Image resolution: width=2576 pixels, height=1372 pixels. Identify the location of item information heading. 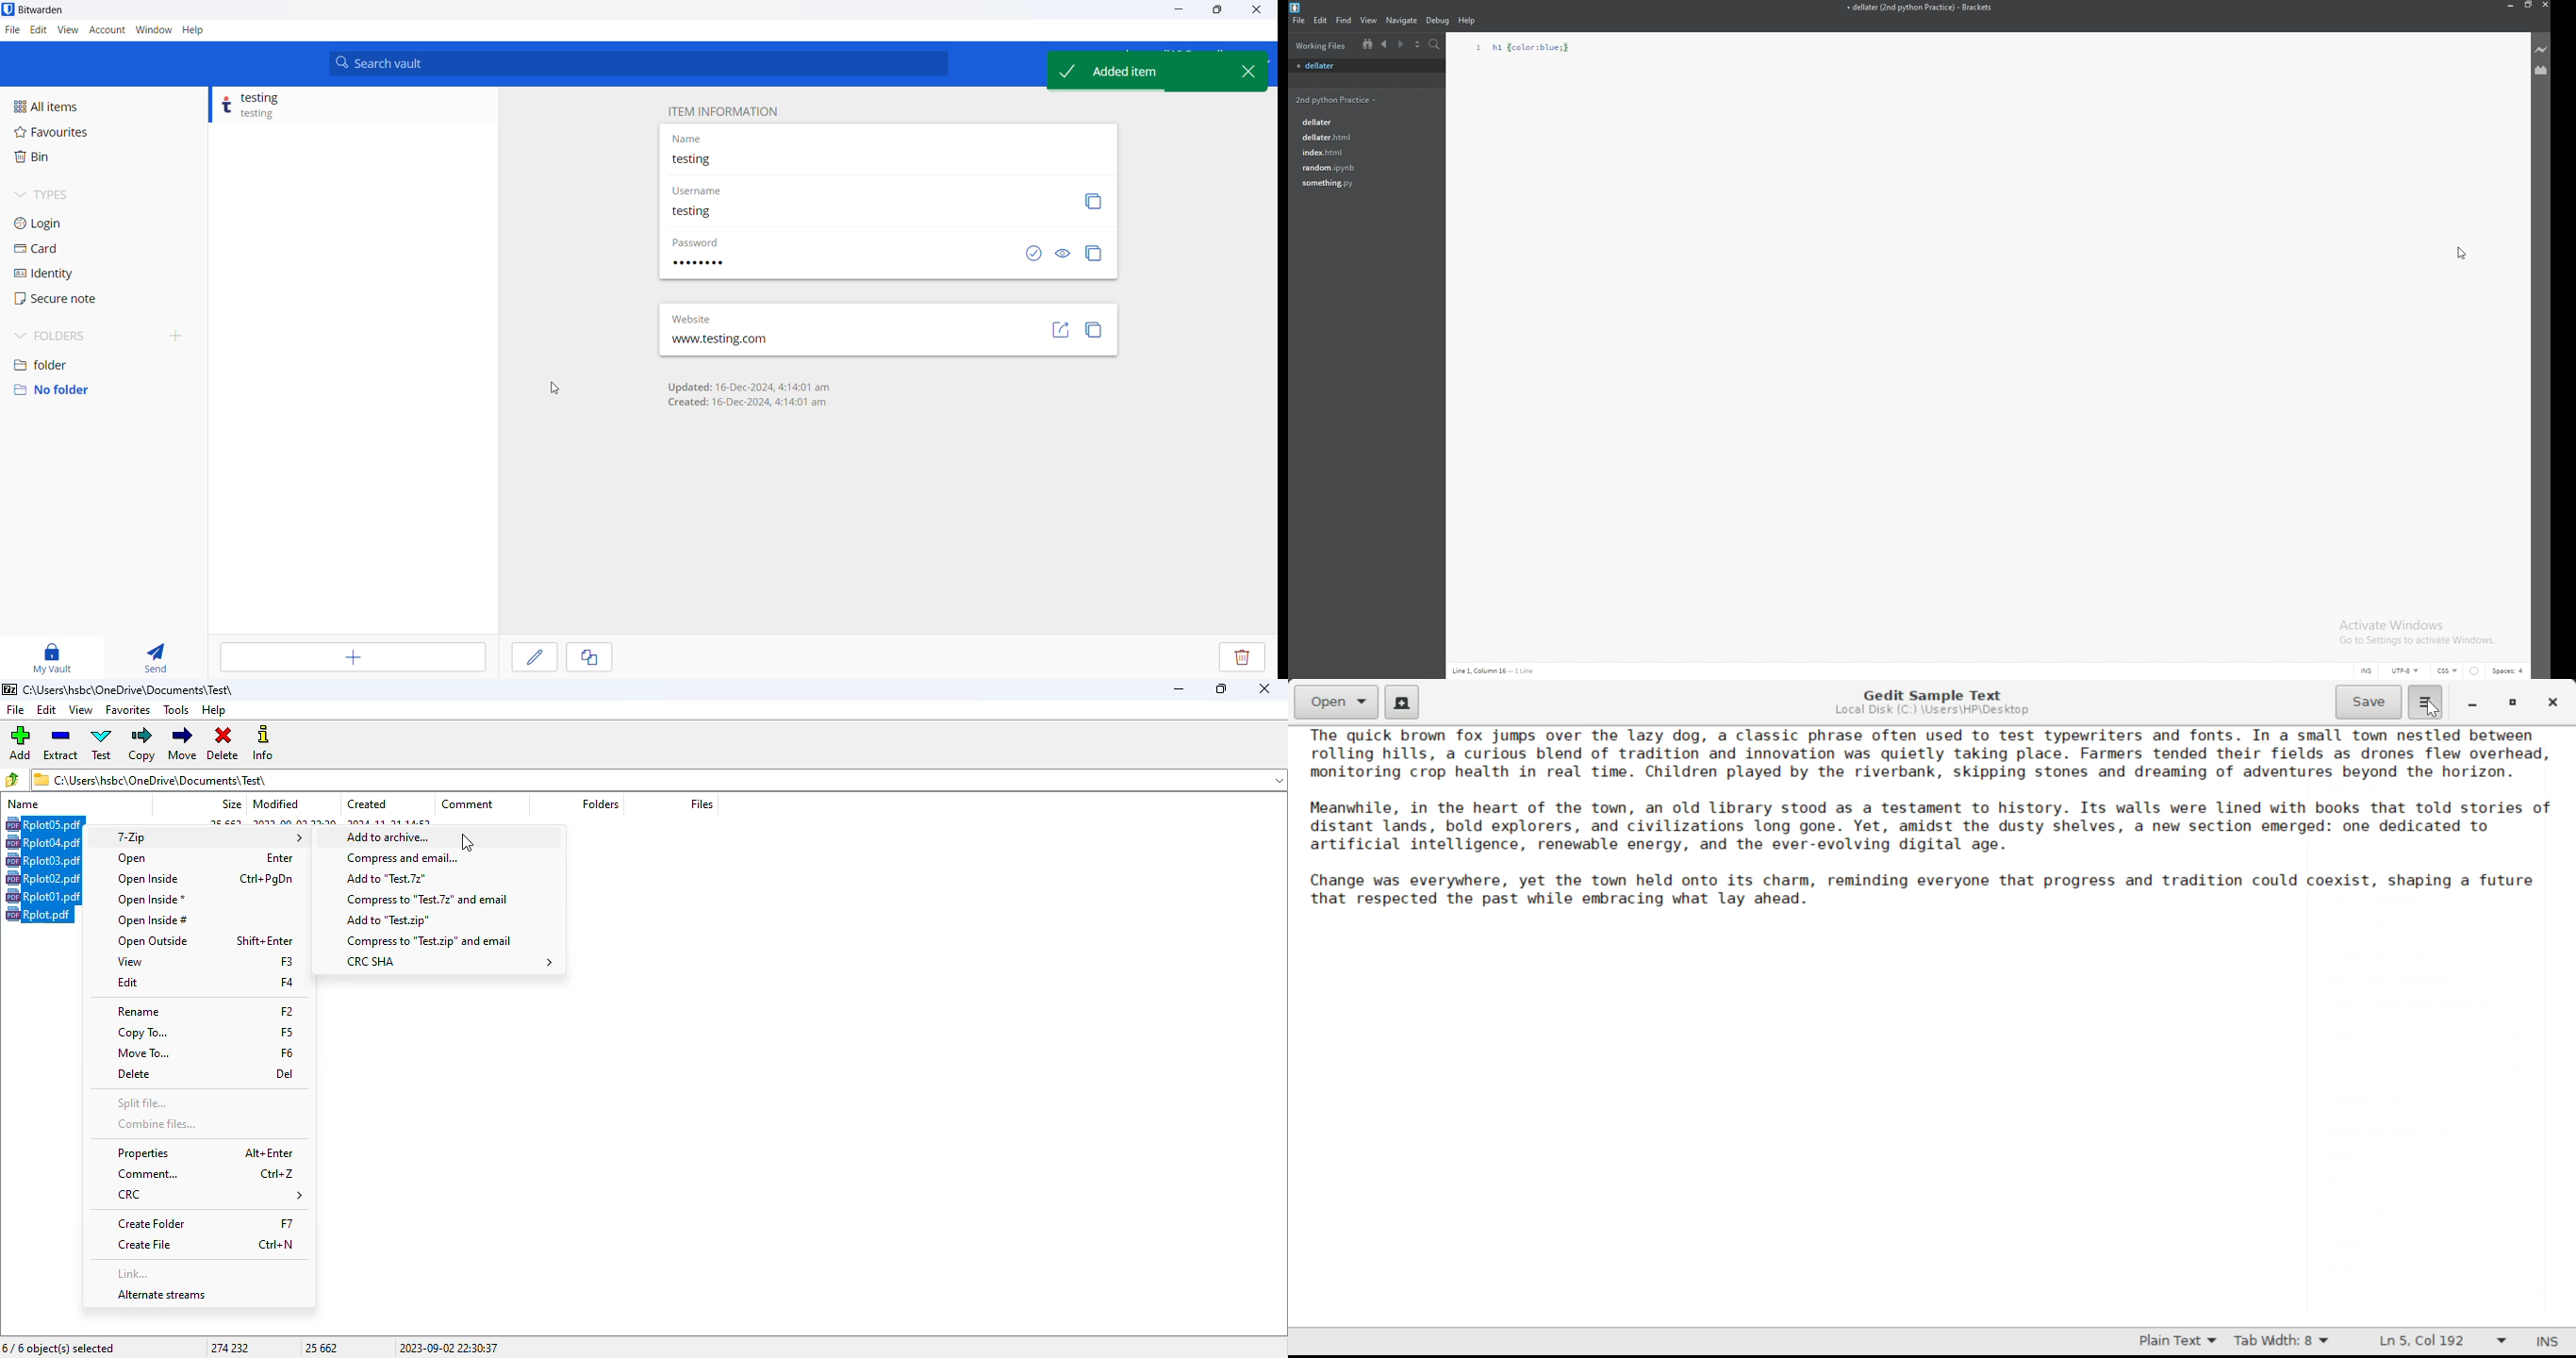
(723, 110).